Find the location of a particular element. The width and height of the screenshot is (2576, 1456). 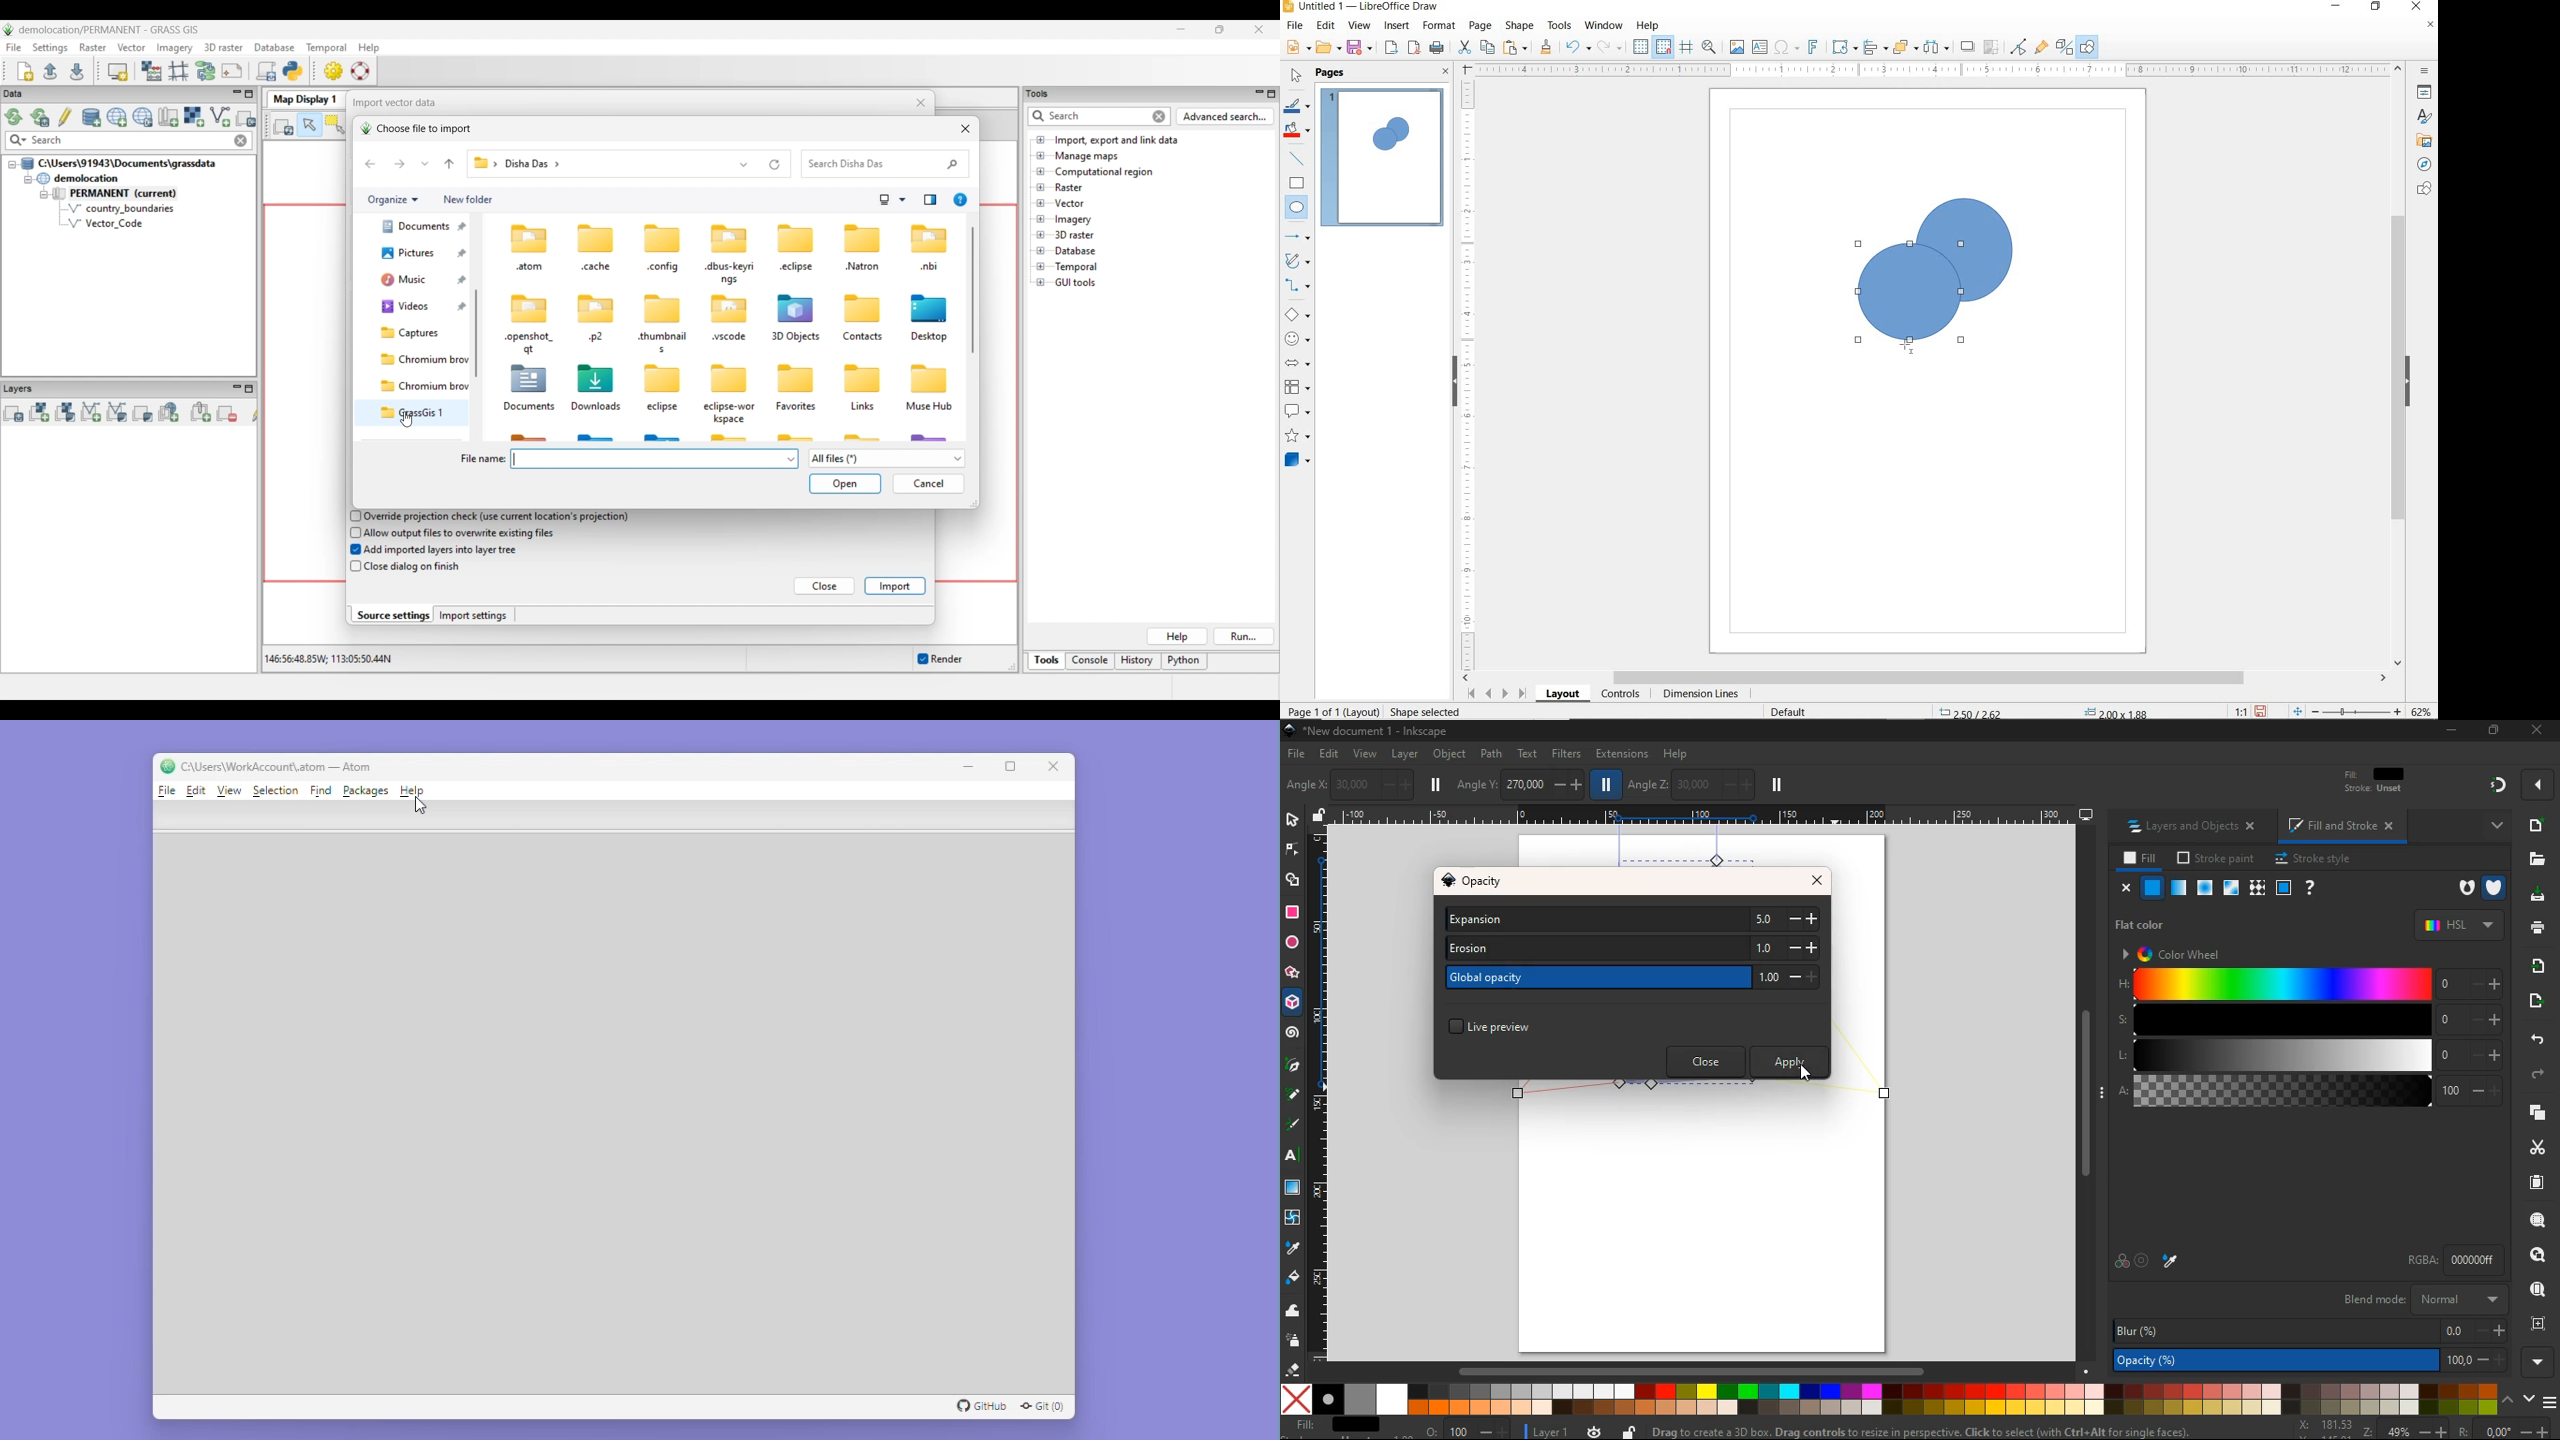

photo is located at coordinates (1300, 786).